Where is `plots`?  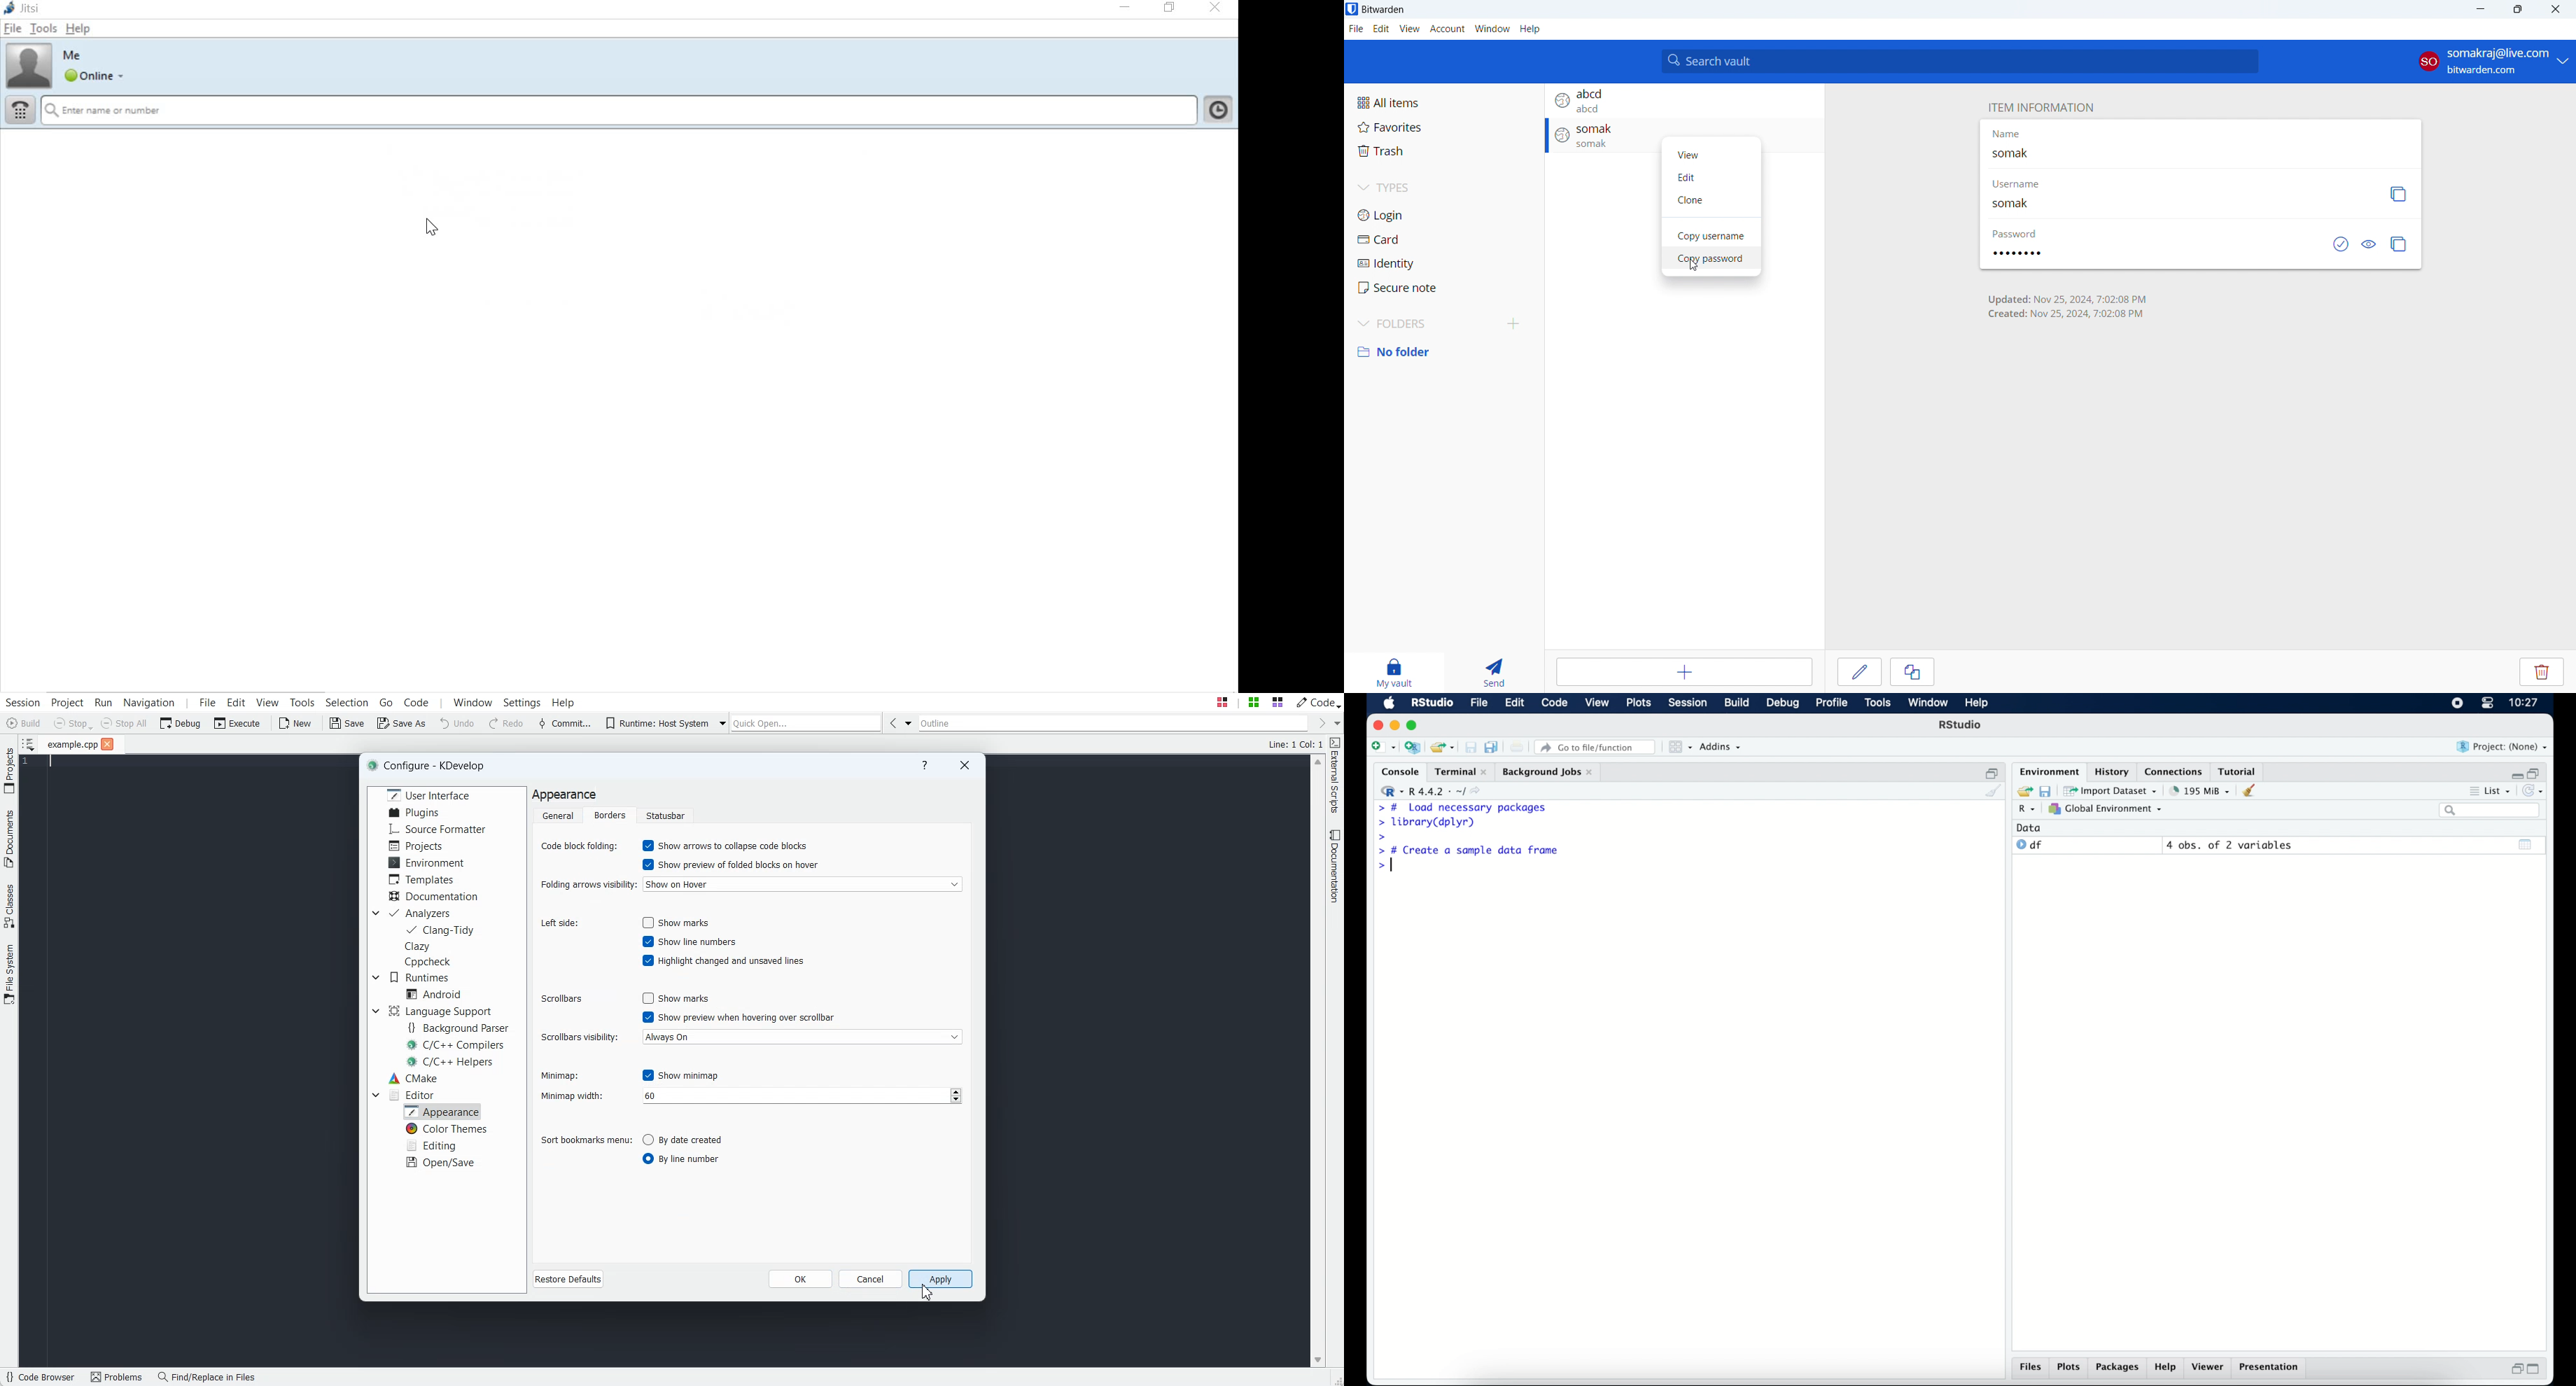 plots is located at coordinates (1640, 704).